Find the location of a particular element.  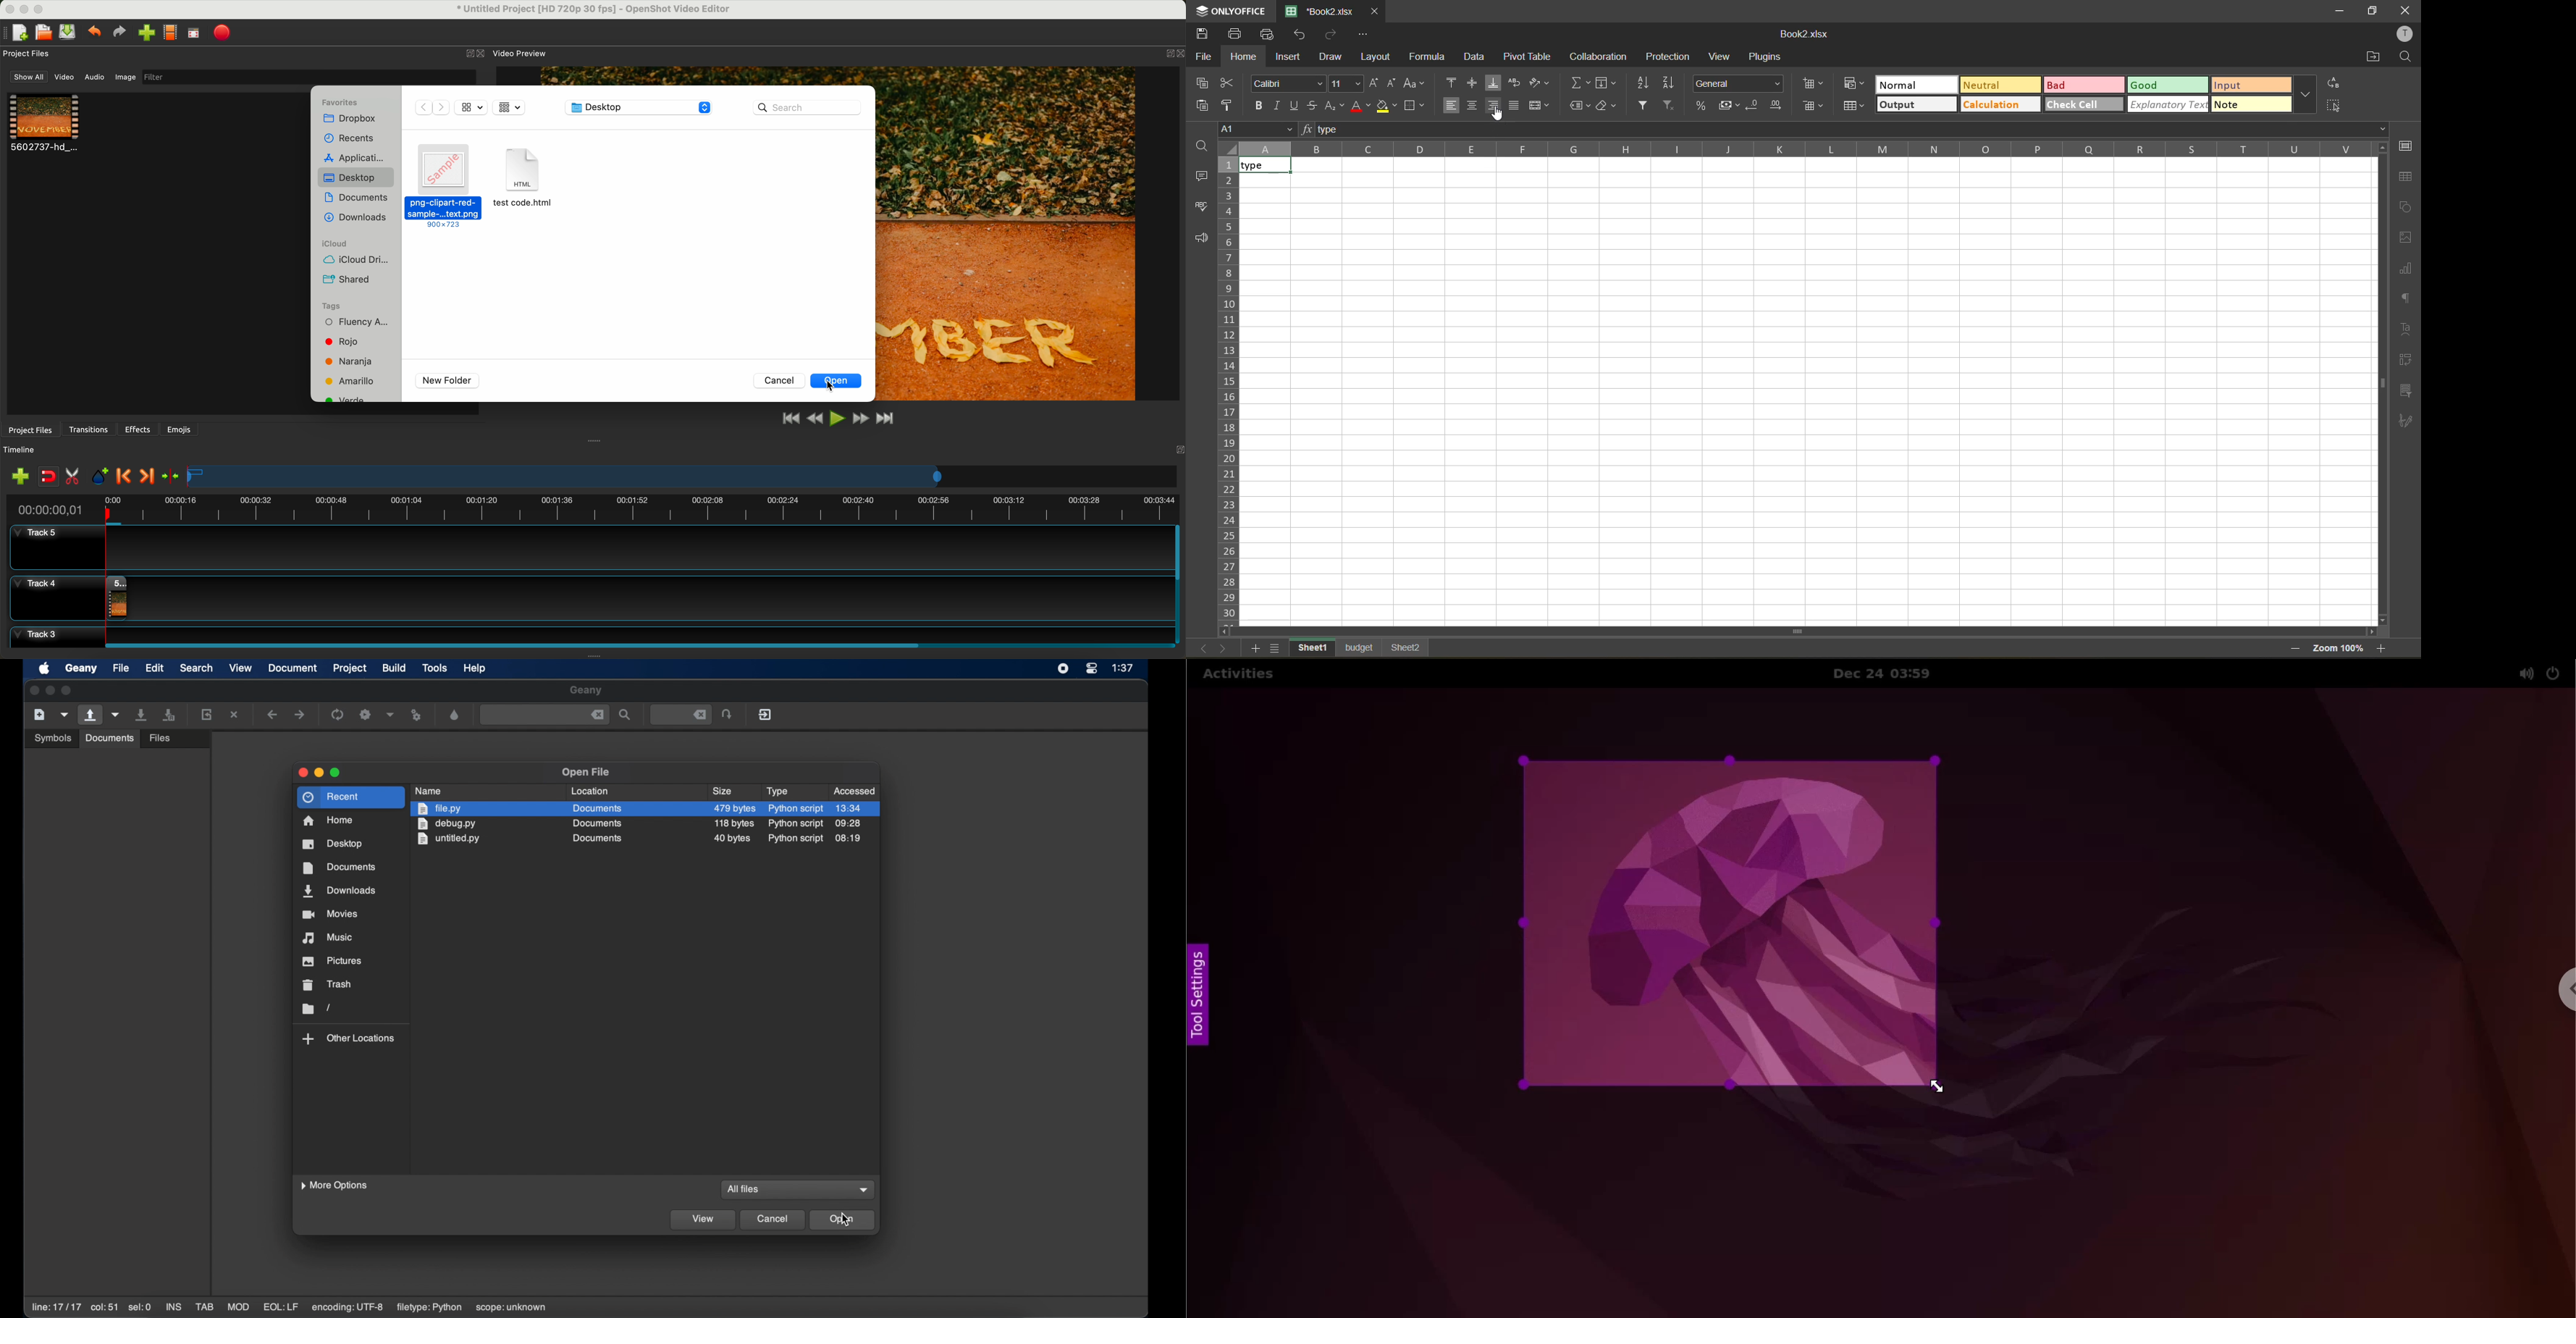

close program is located at coordinates (7, 8).